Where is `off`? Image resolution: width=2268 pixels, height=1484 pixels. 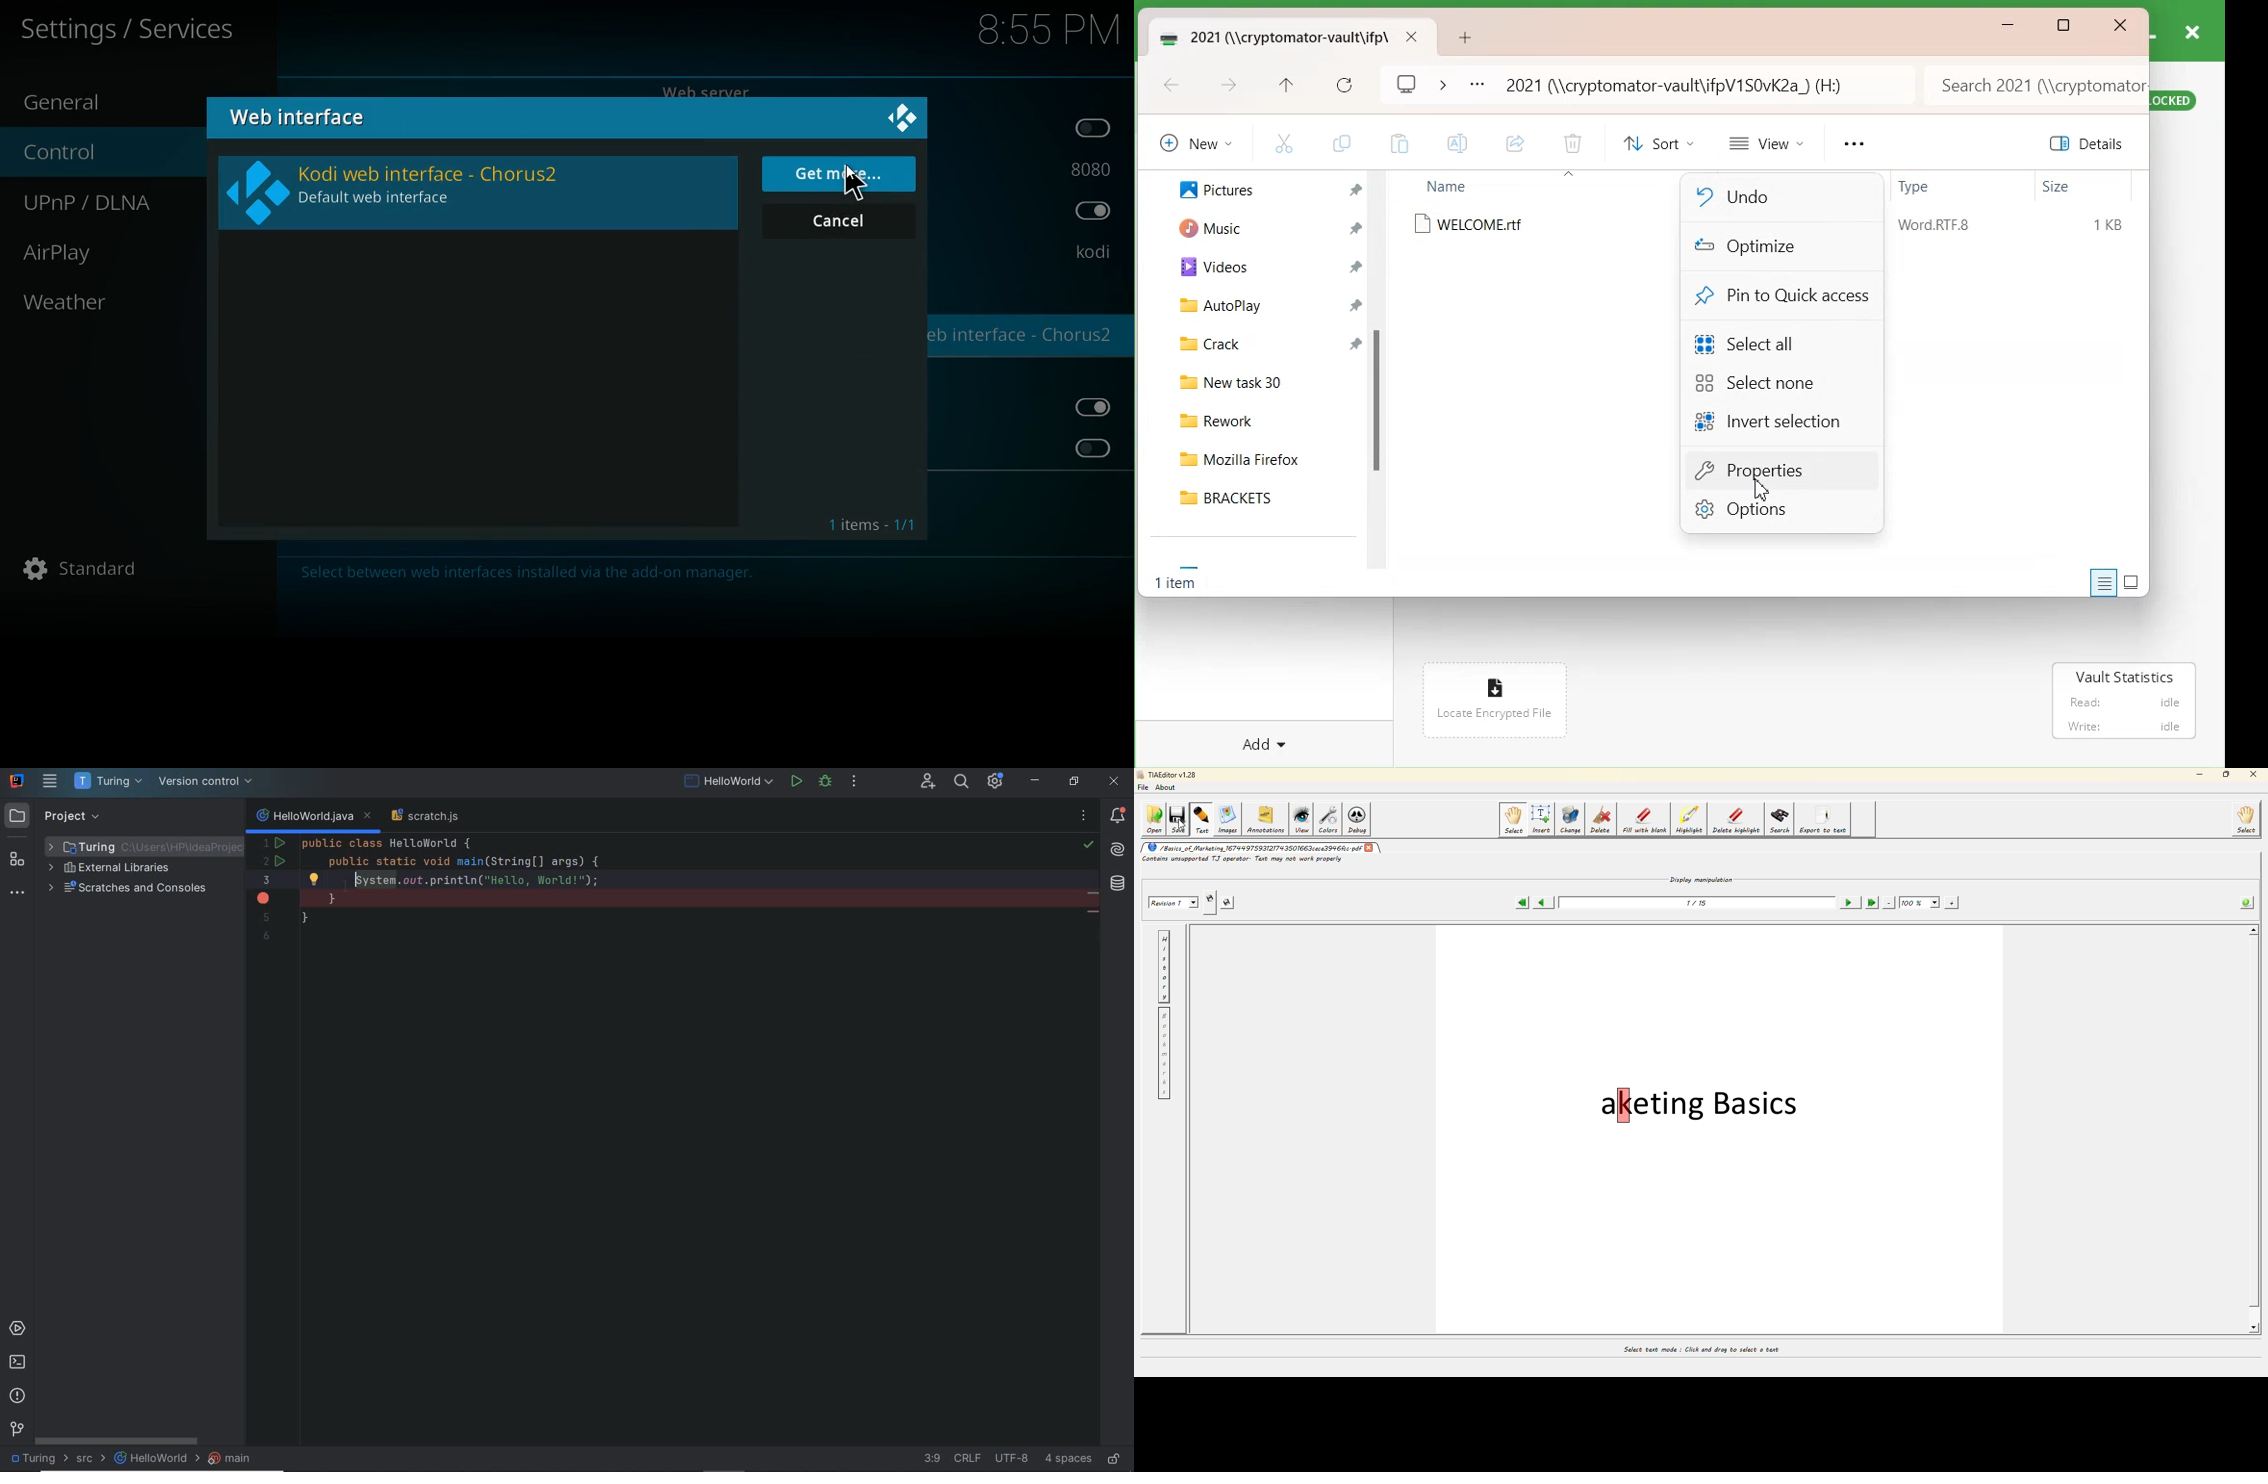 off is located at coordinates (1092, 448).